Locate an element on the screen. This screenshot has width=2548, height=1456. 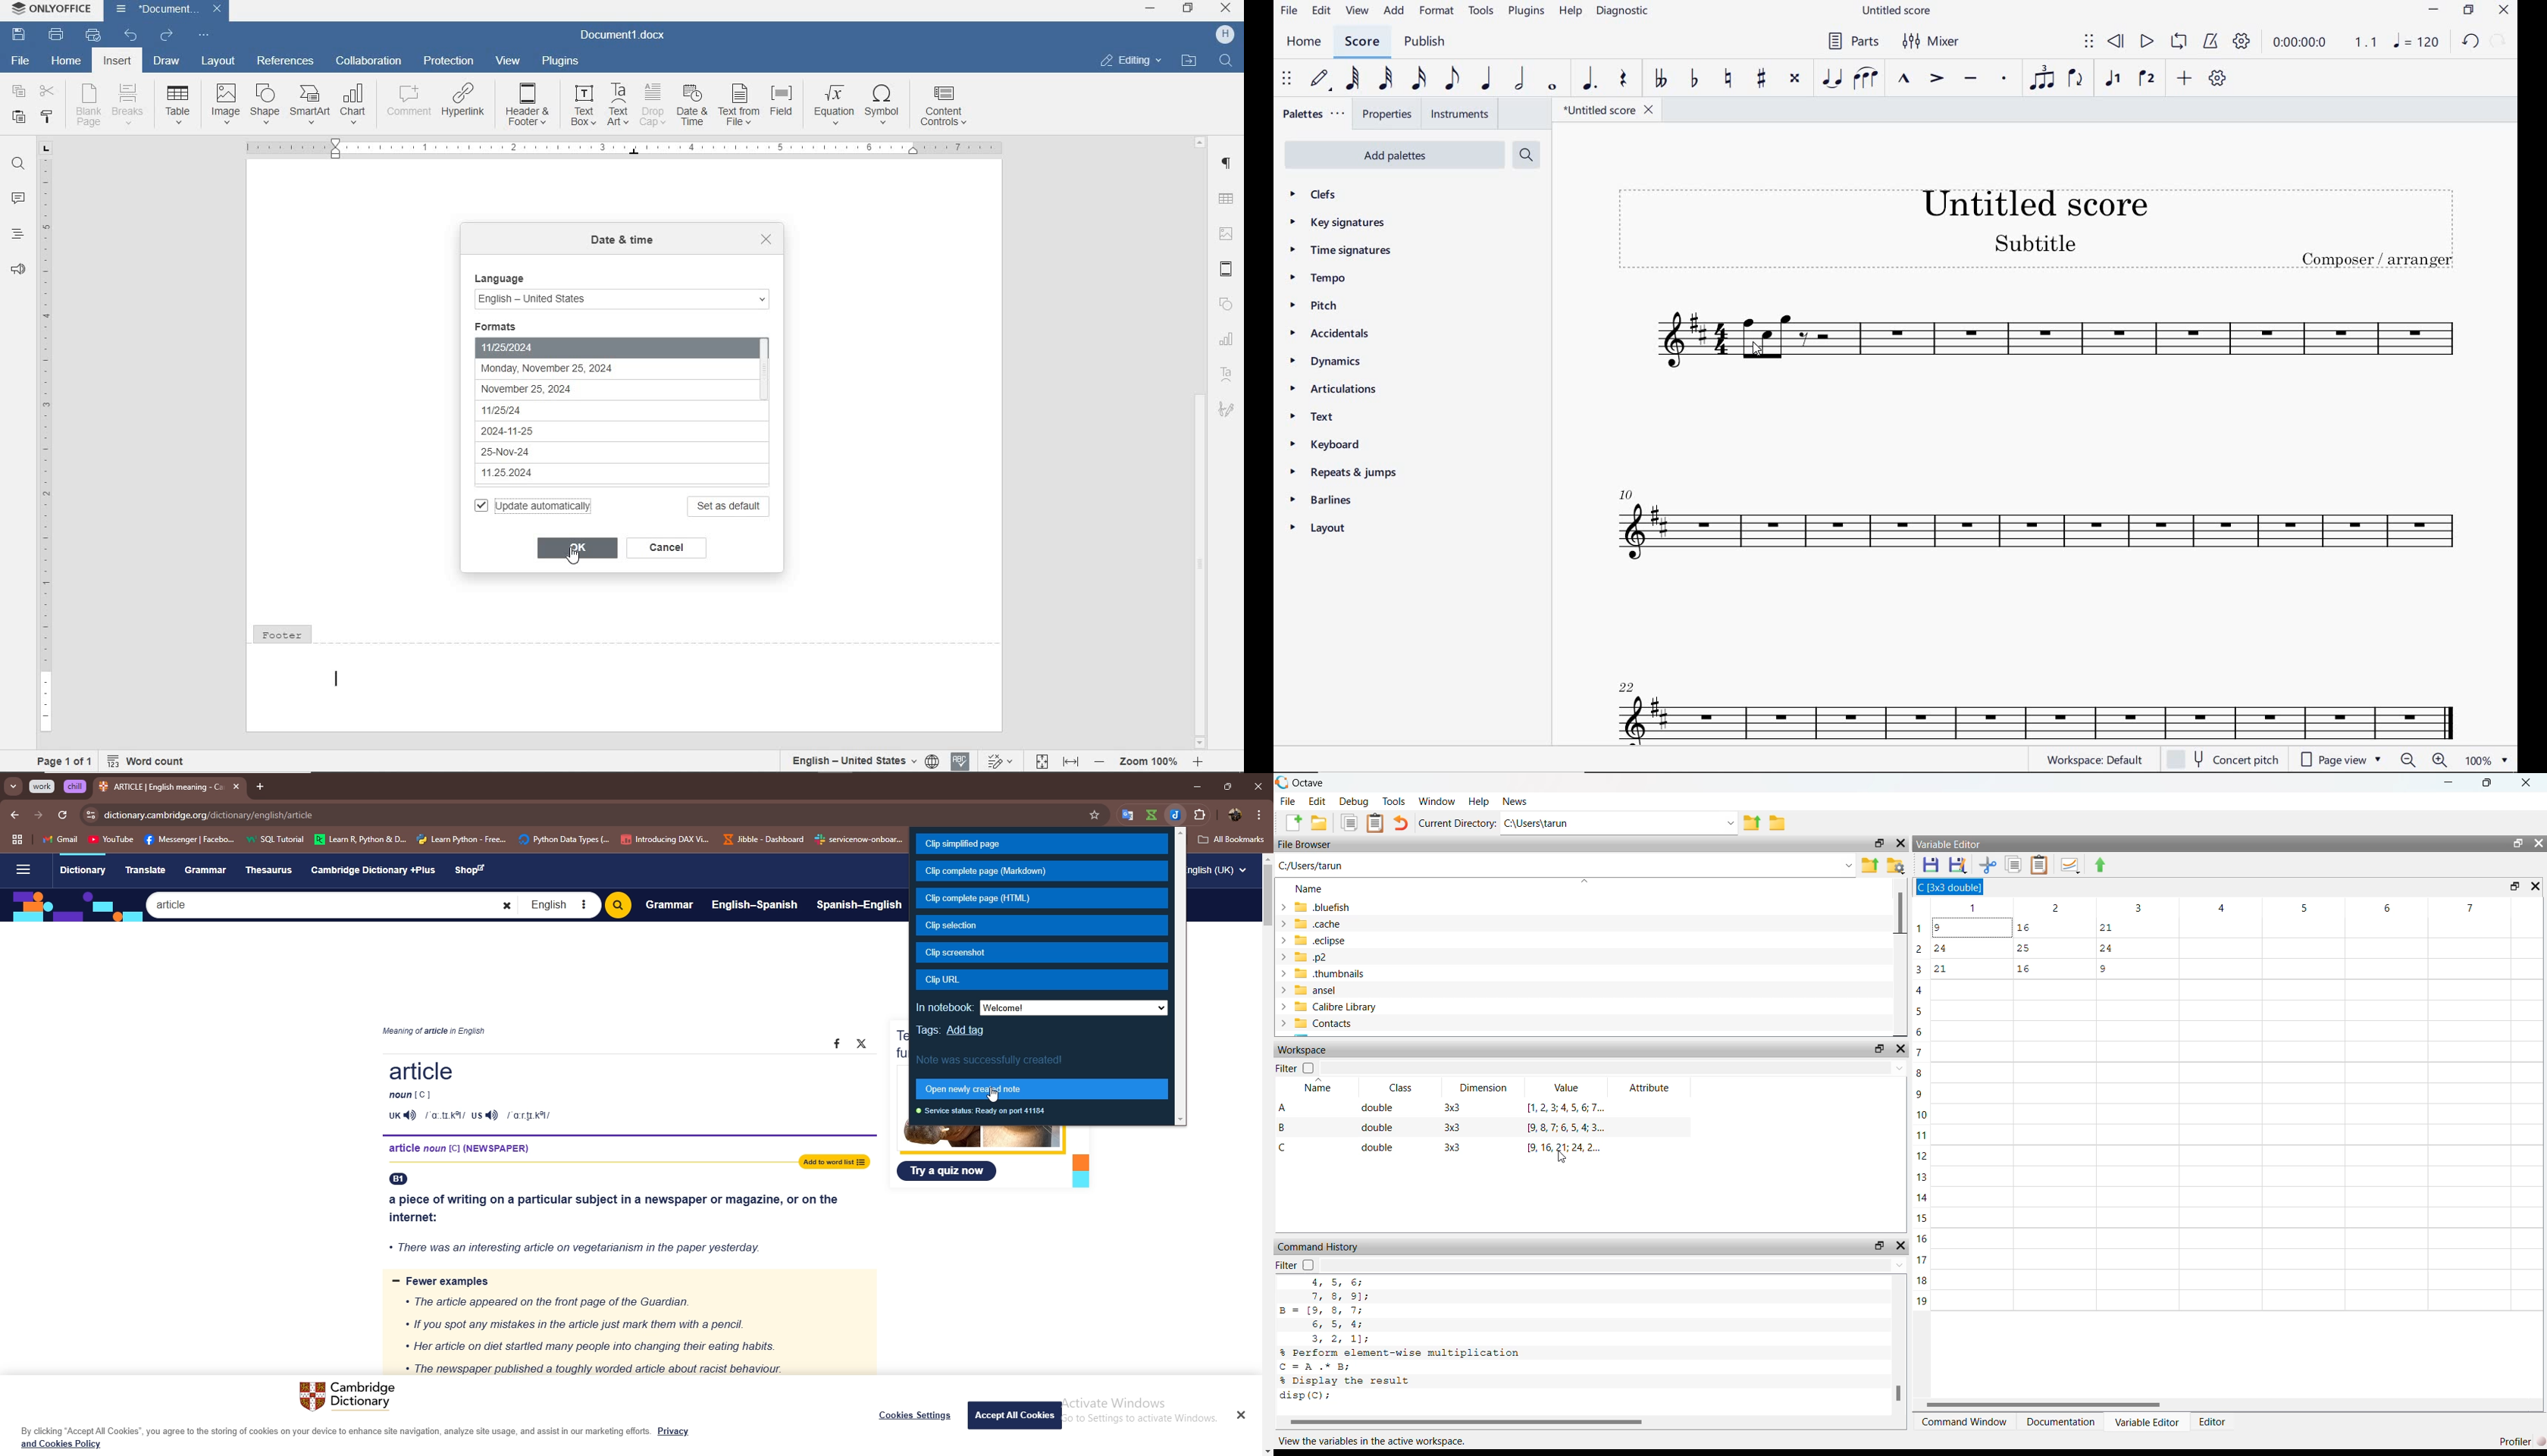
Dimension is located at coordinates (1486, 1088).